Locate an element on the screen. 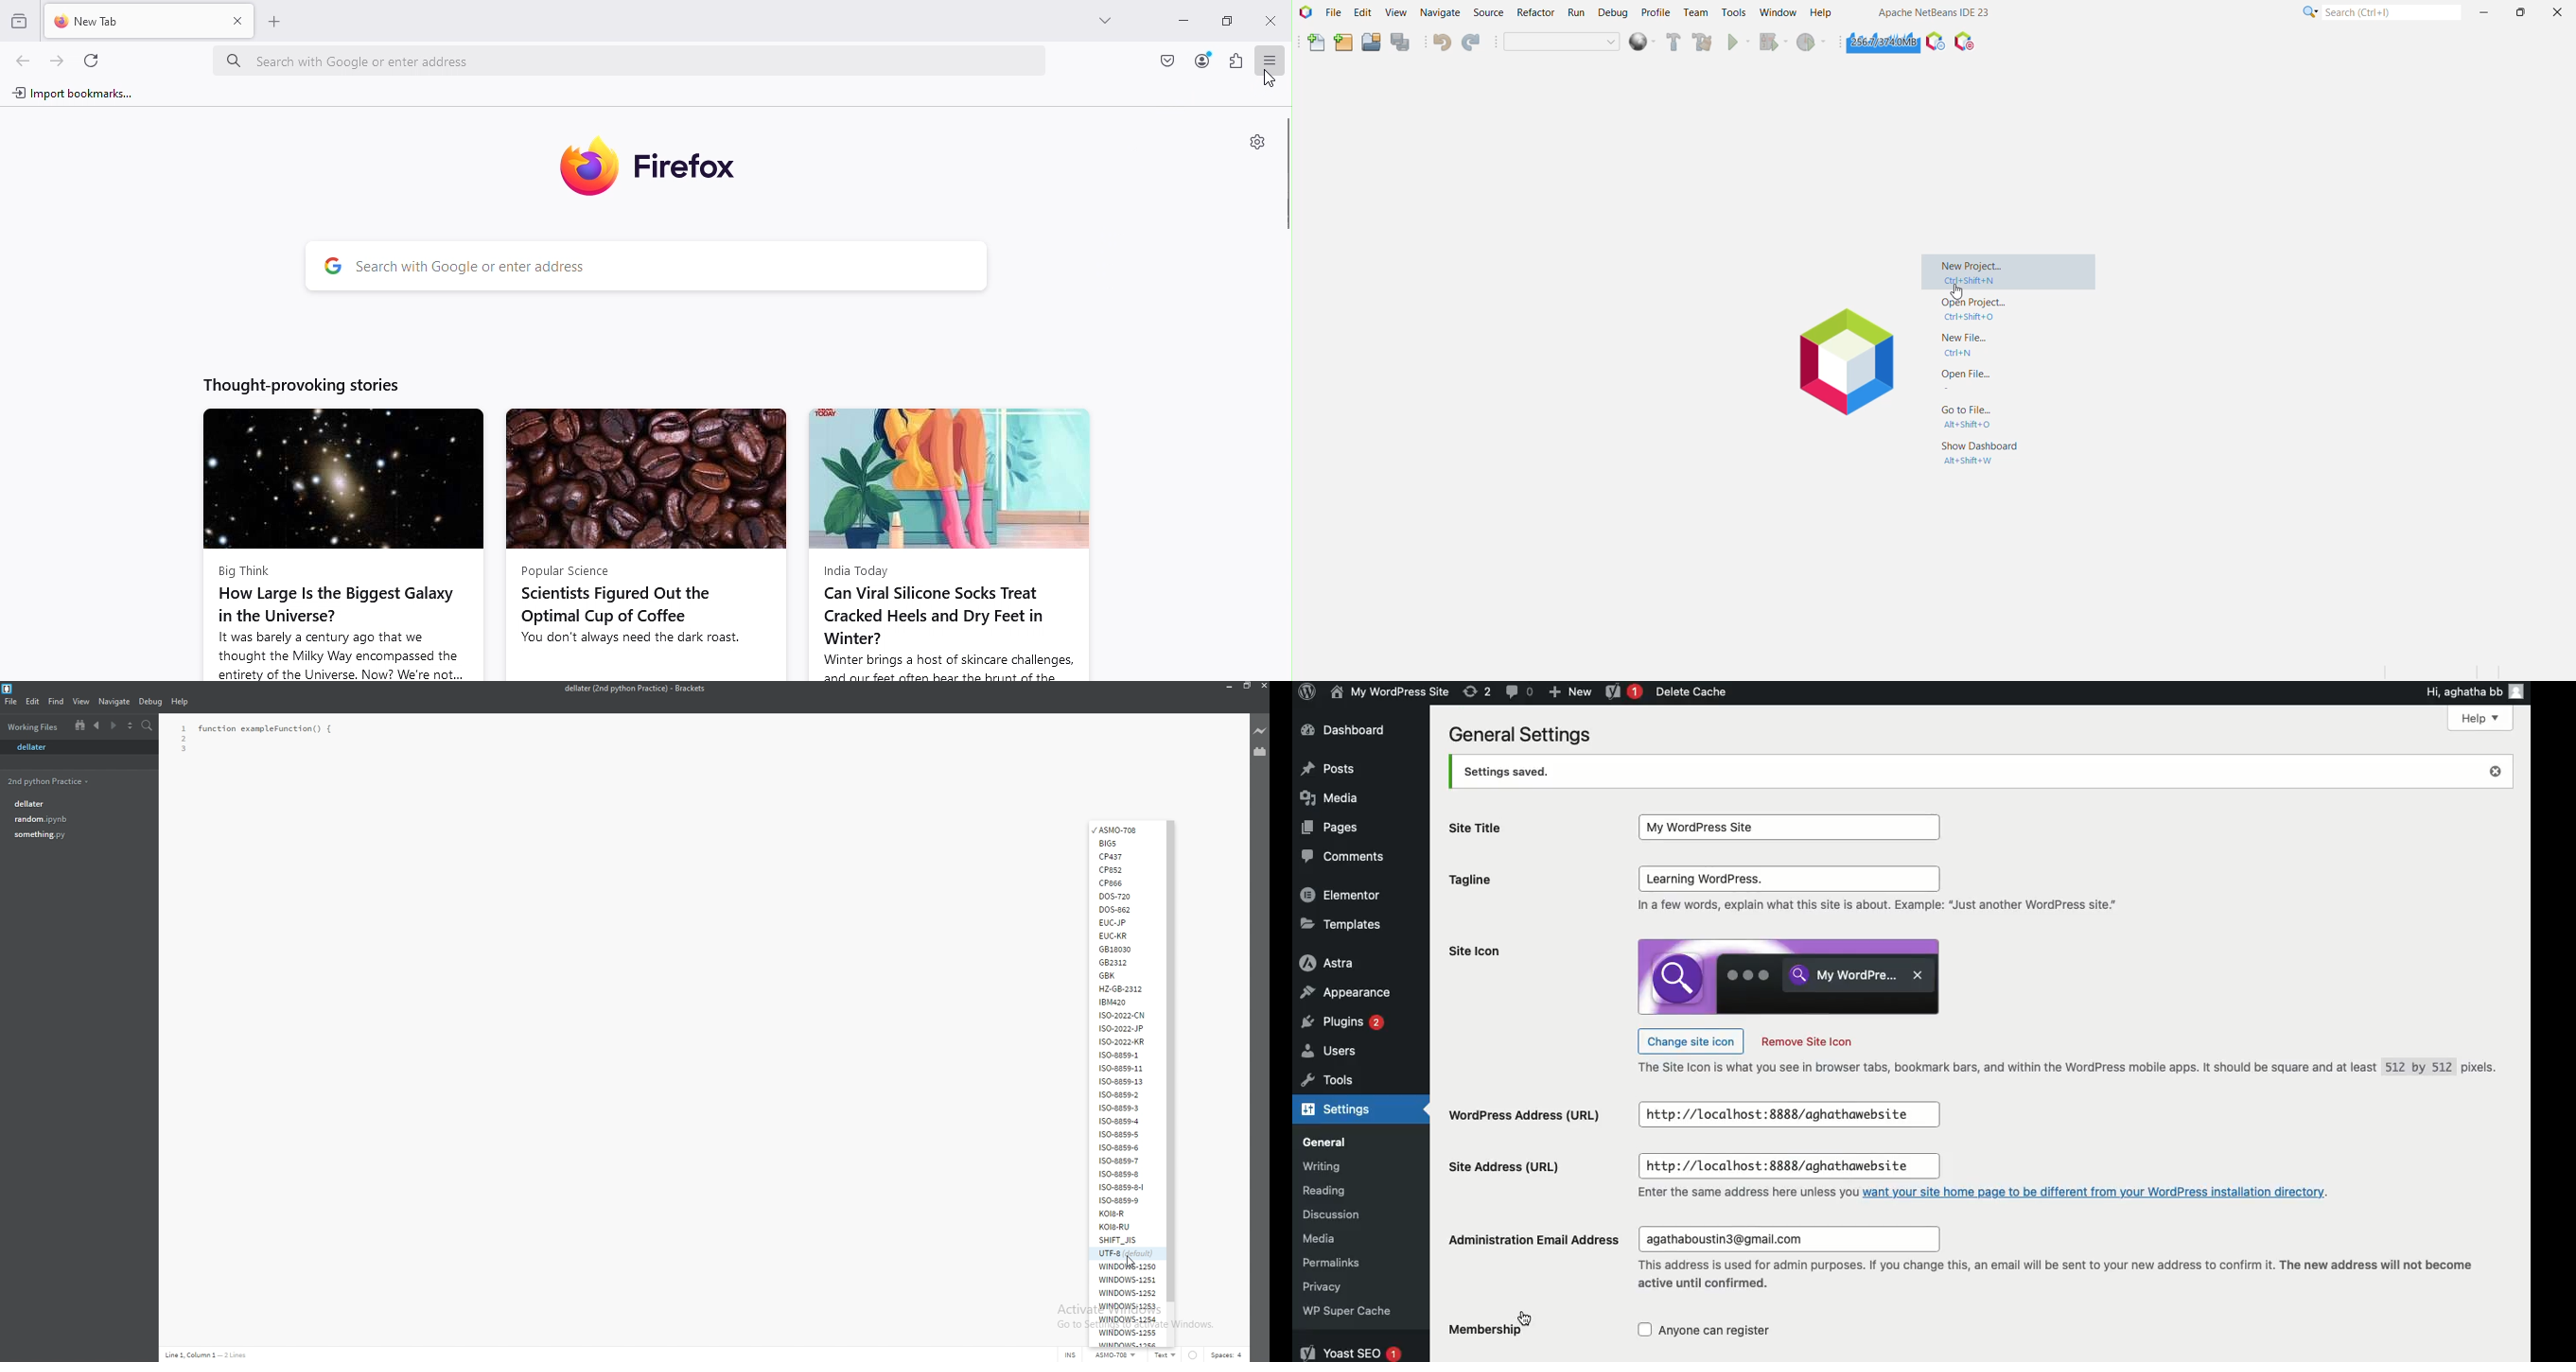 The width and height of the screenshot is (2576, 1372). News article is located at coordinates (342, 543).